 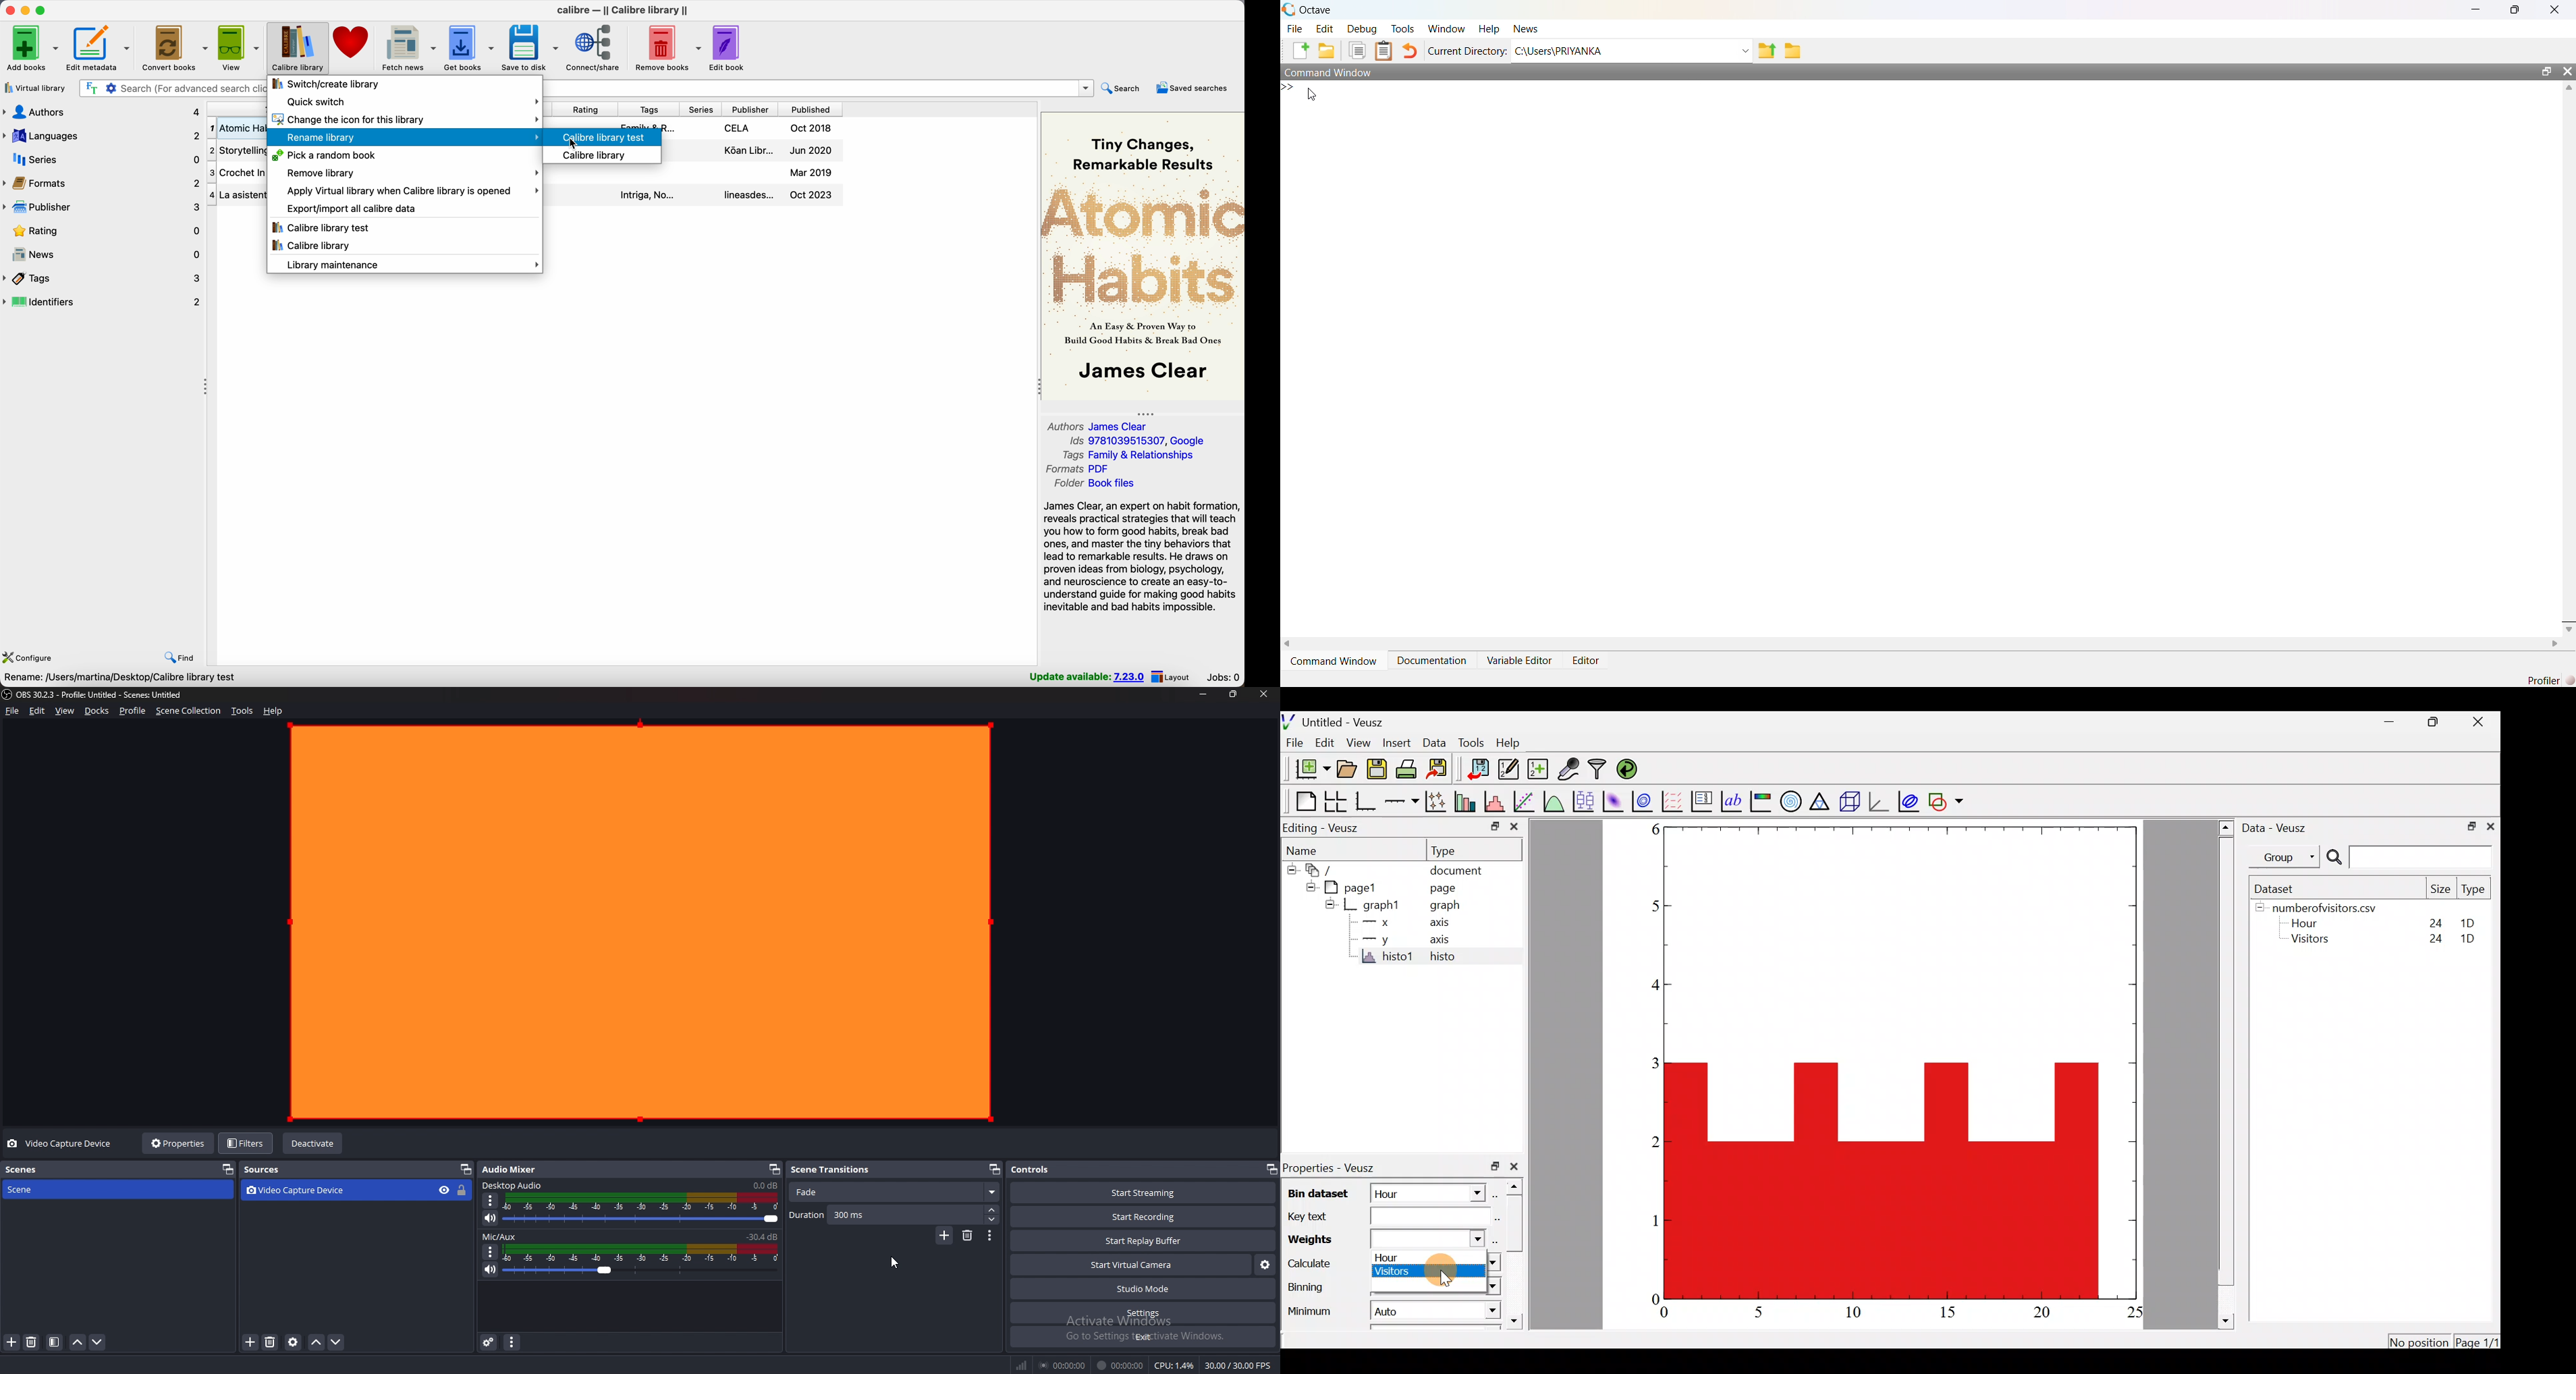 What do you see at coordinates (1143, 1337) in the screenshot?
I see `exit` at bounding box center [1143, 1337].